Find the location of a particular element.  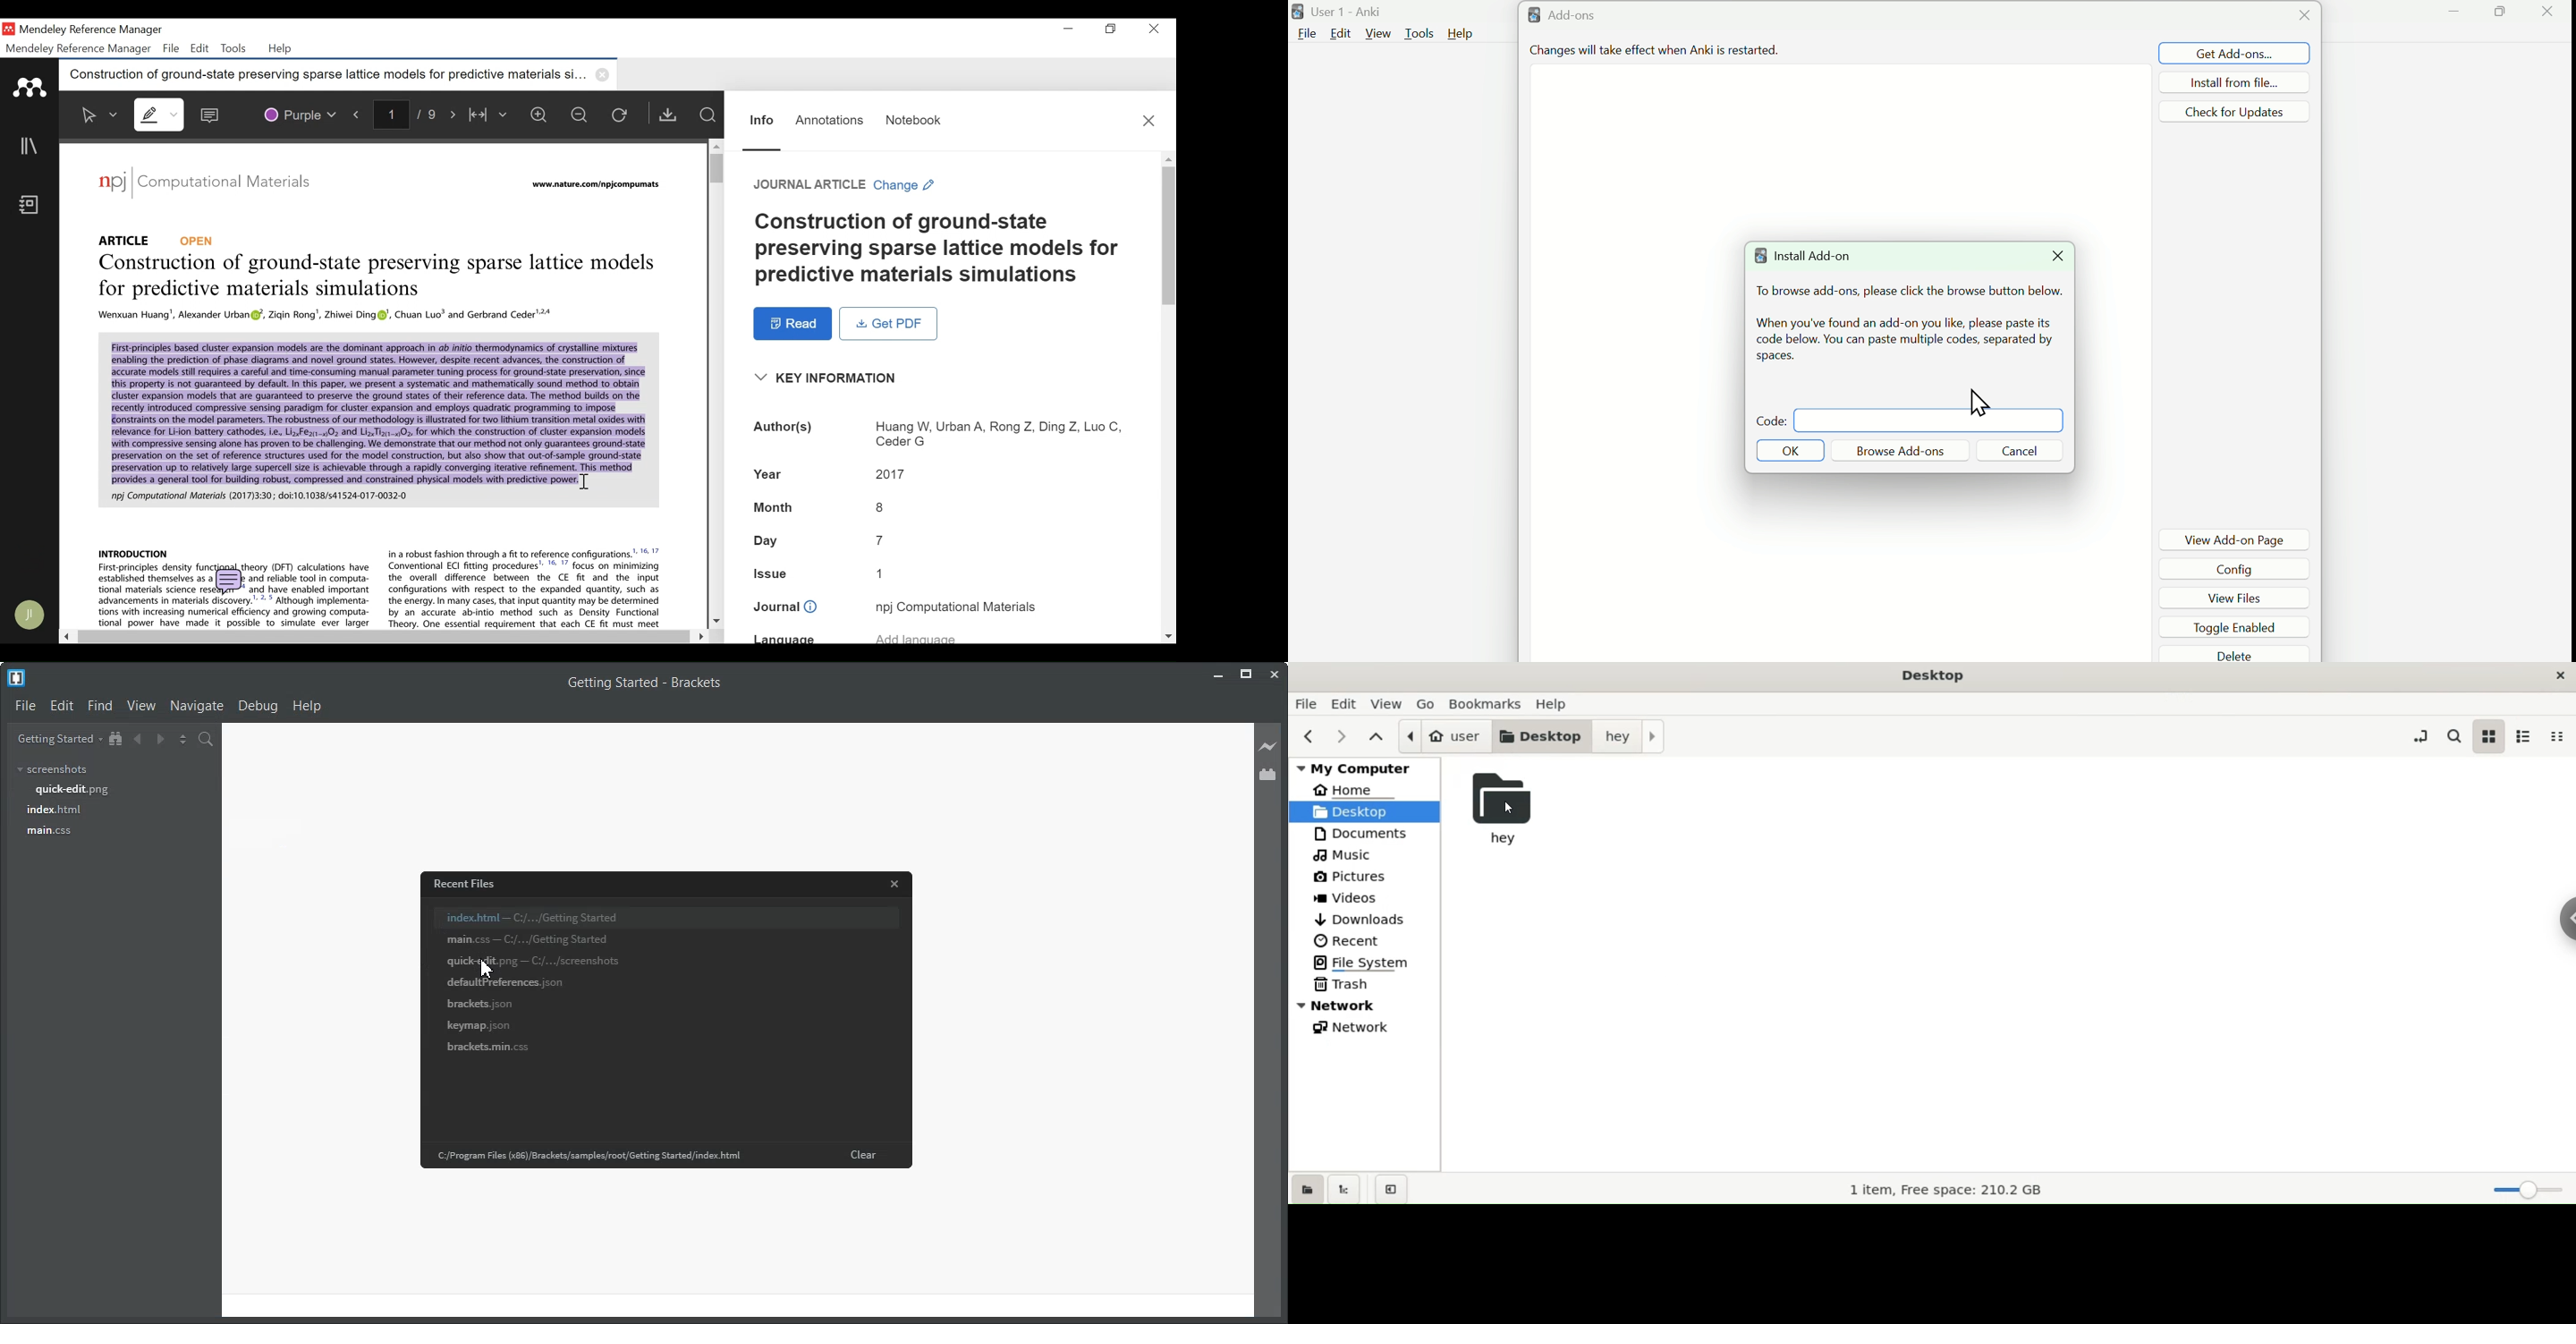

close  is located at coordinates (2302, 15).